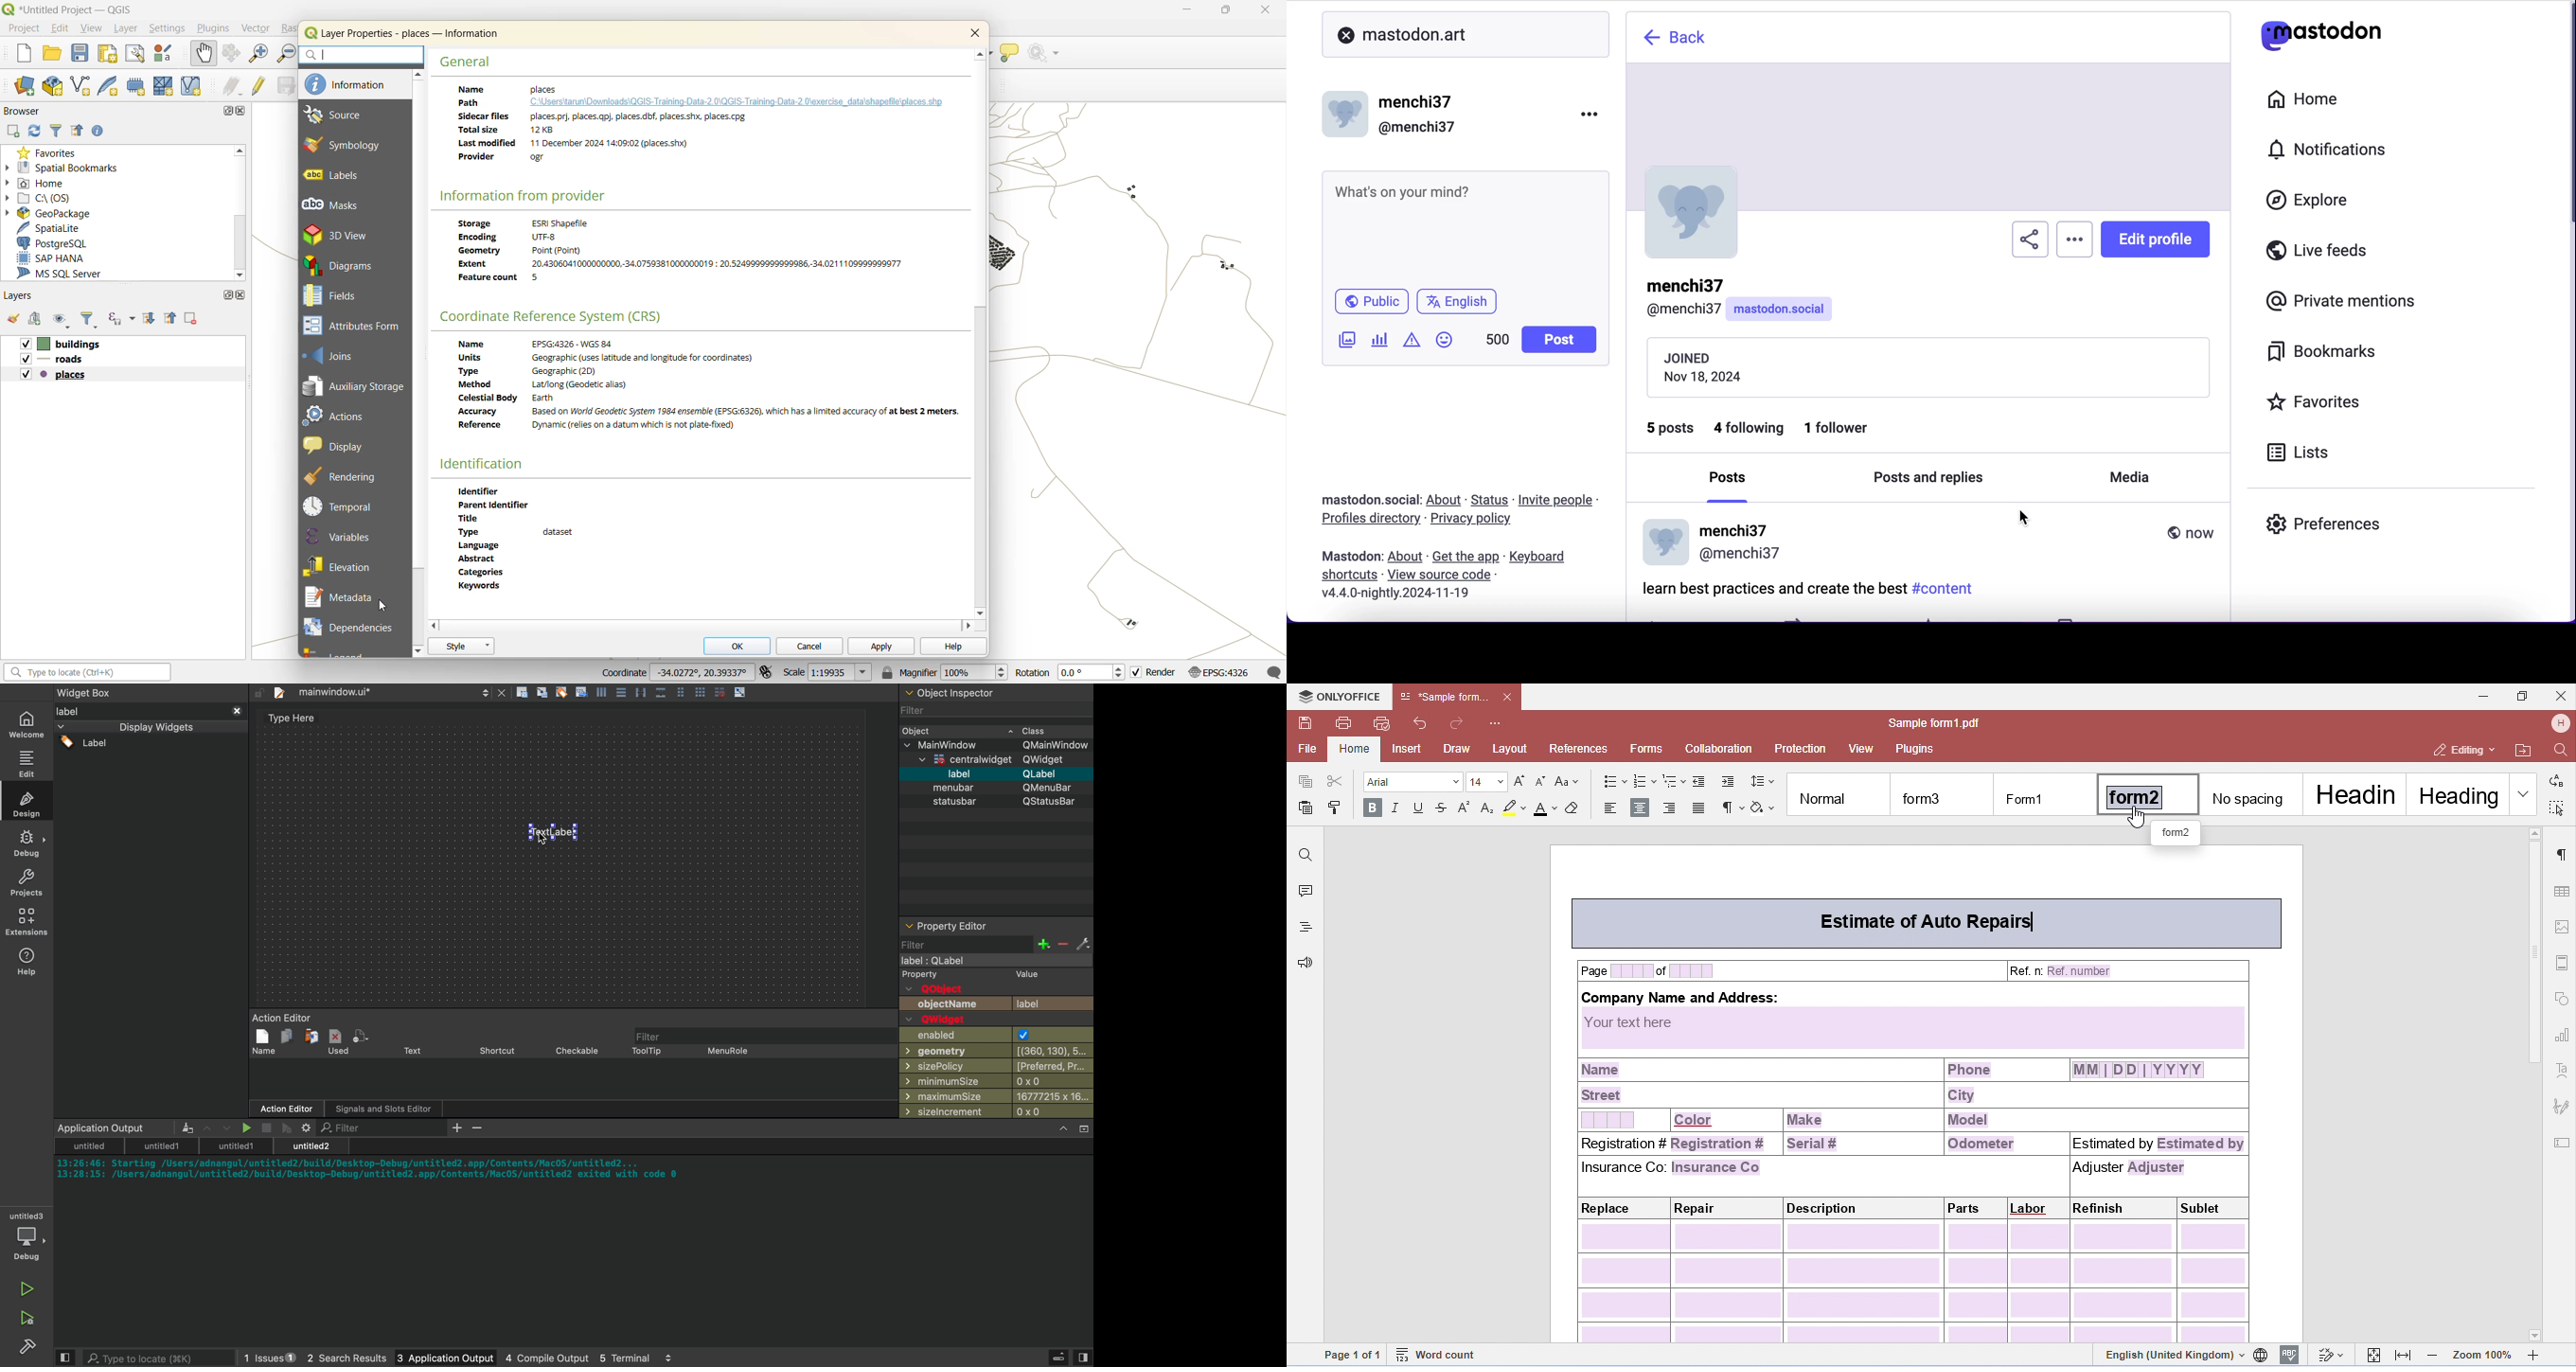 The width and height of the screenshot is (2576, 1372). I want to click on profile picture, so click(1666, 542).